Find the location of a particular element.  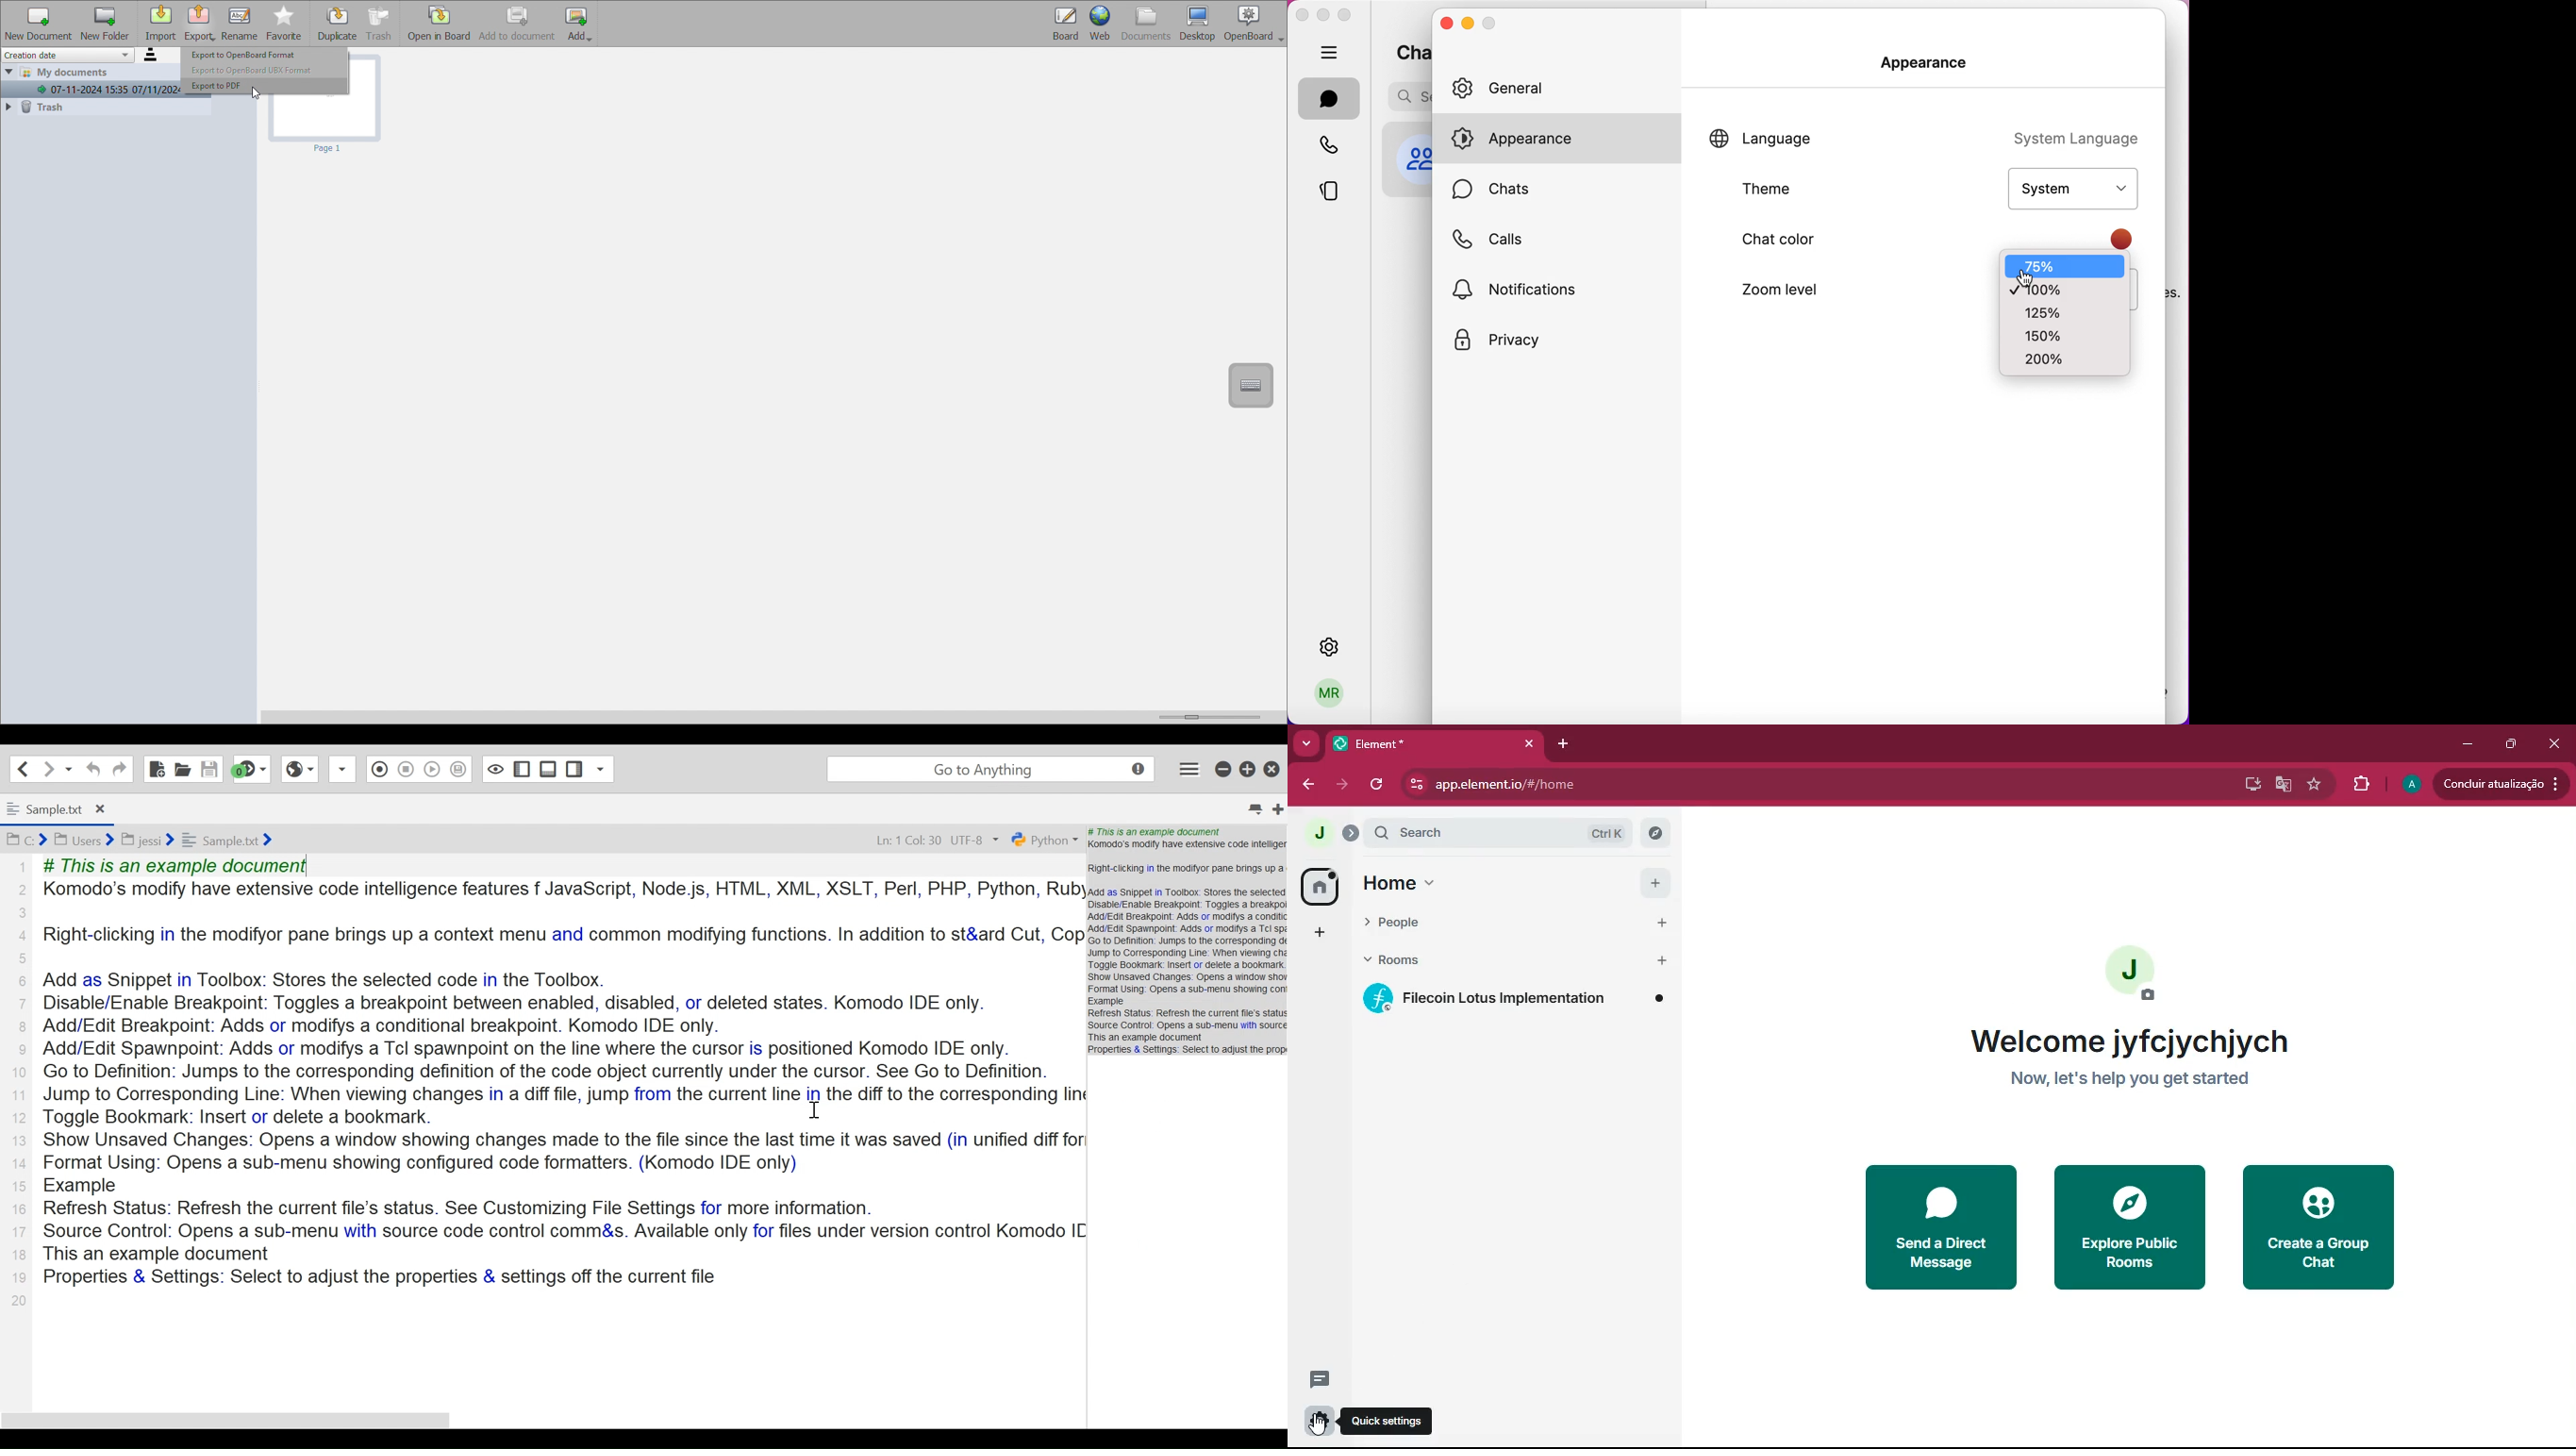

chats is located at coordinates (1407, 50).